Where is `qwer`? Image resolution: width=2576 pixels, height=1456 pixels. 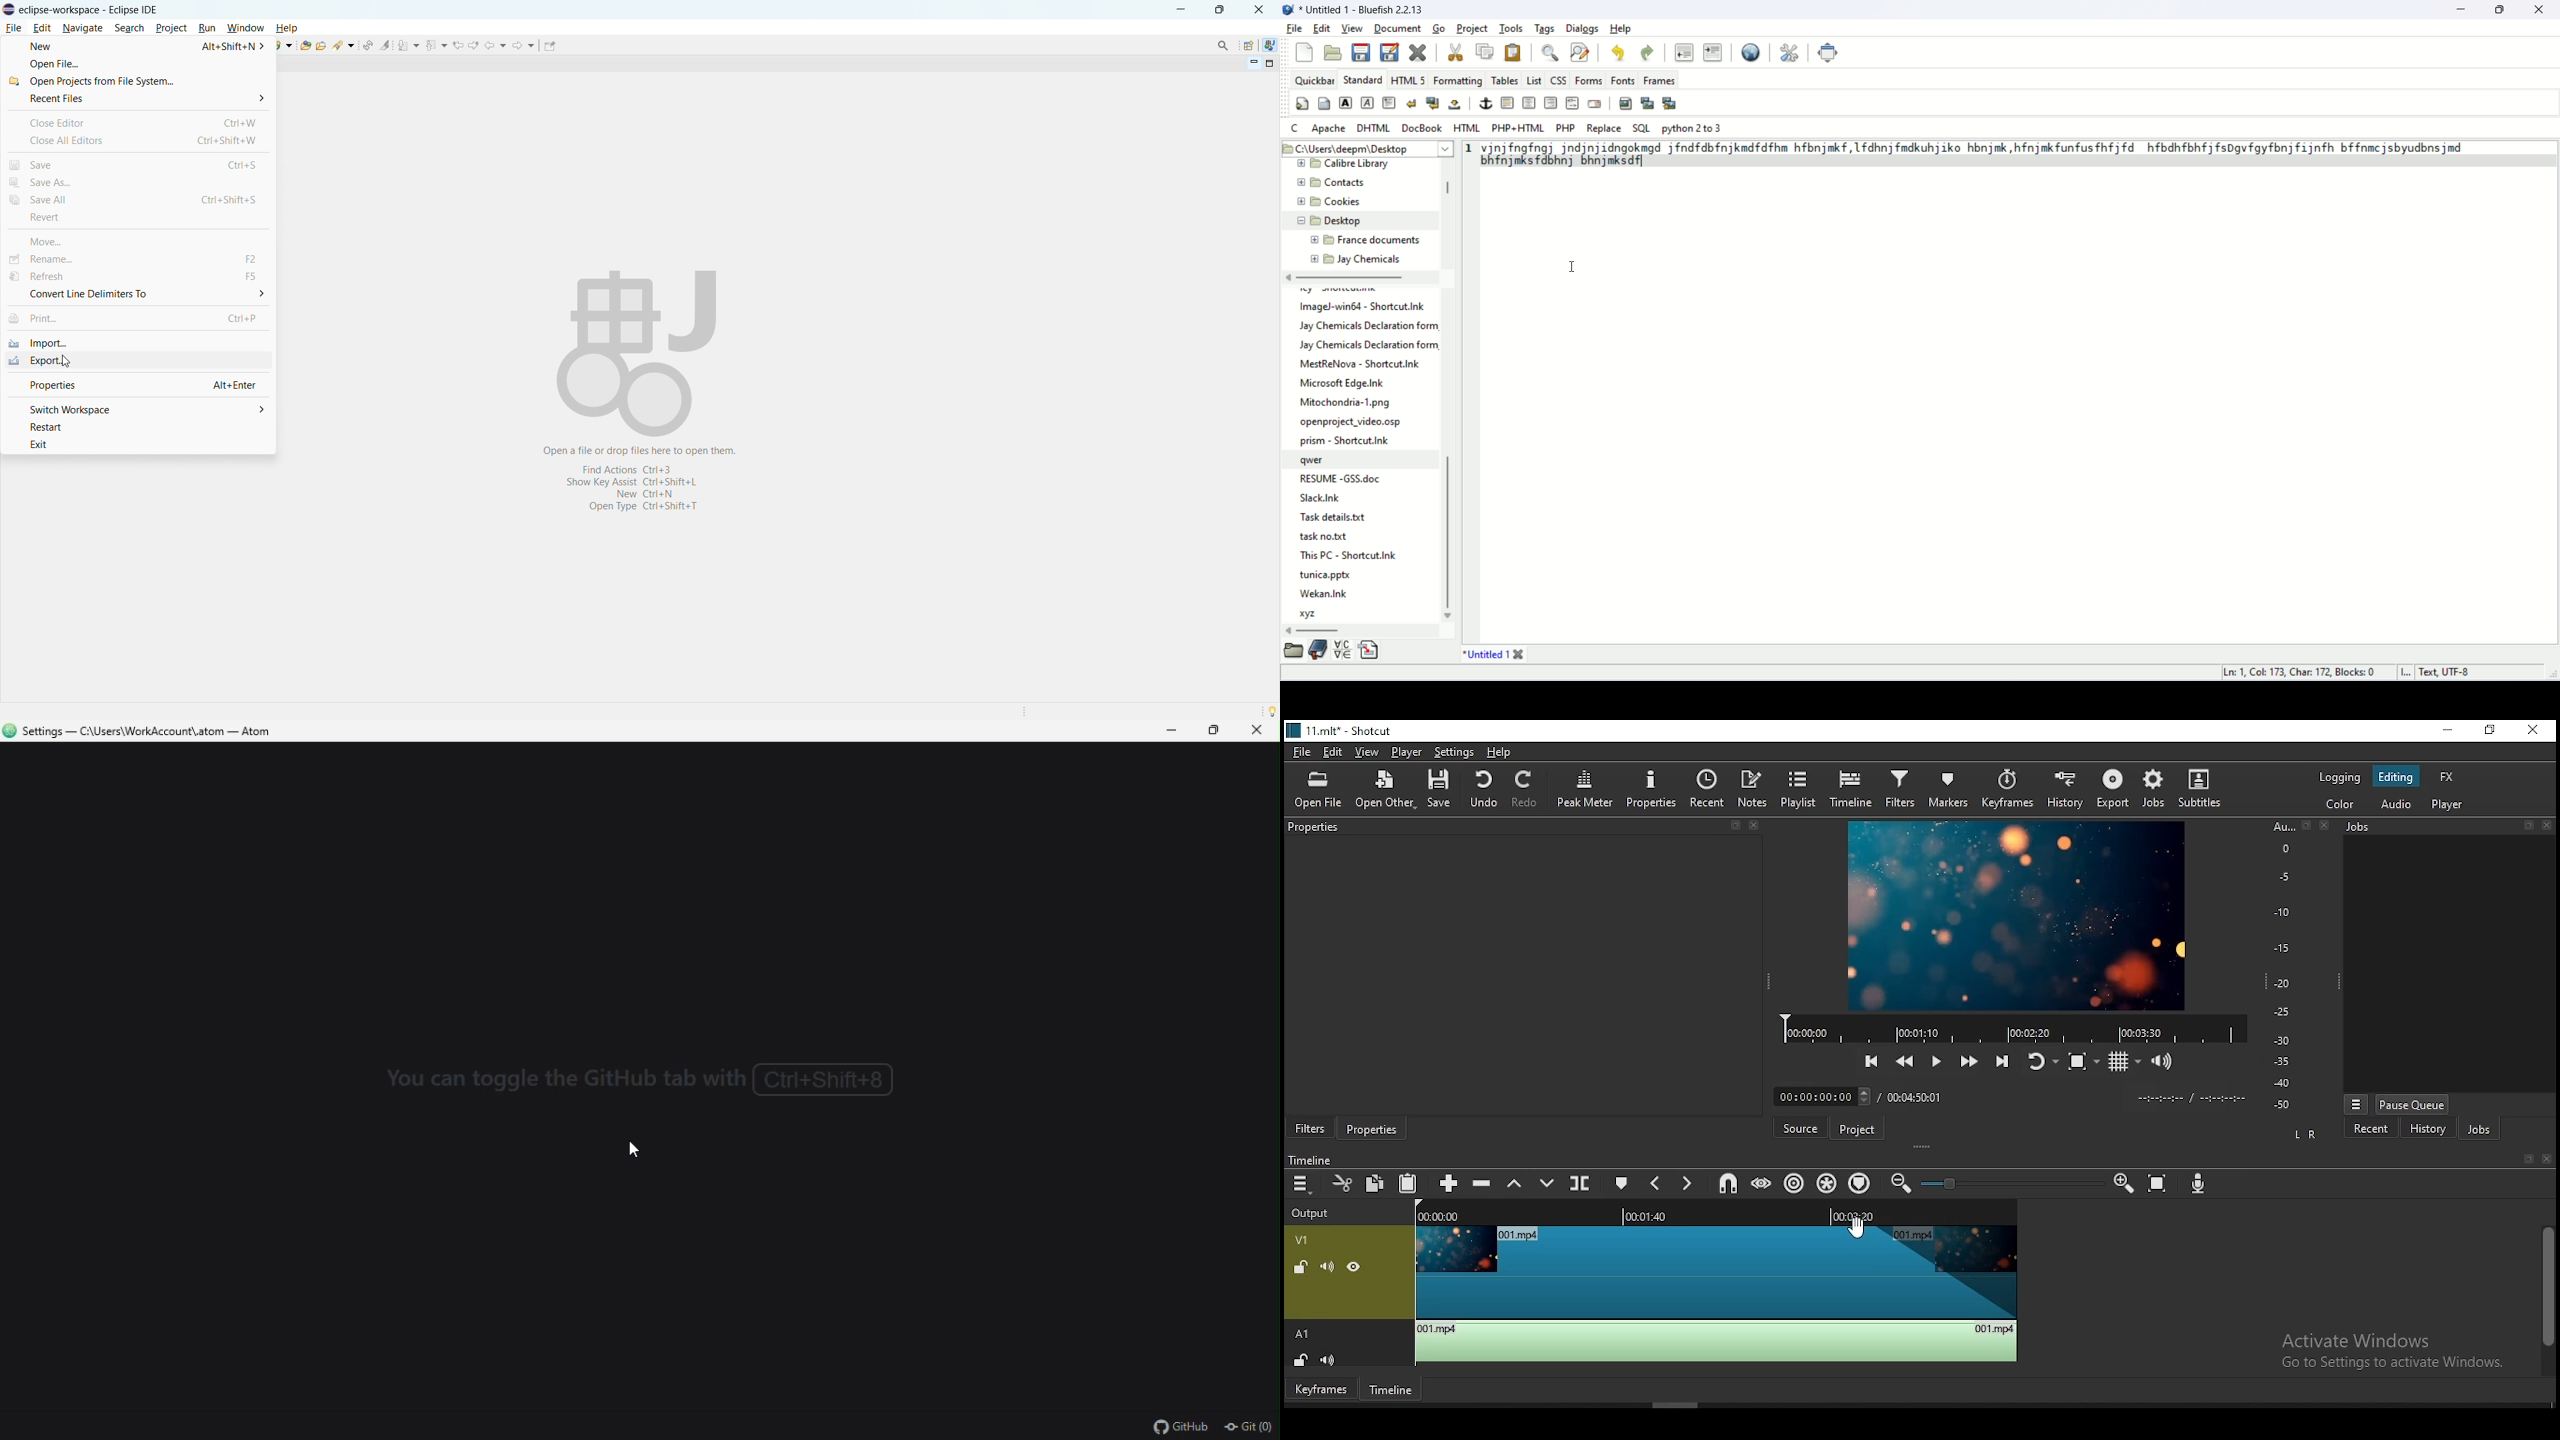
qwer is located at coordinates (1315, 461).